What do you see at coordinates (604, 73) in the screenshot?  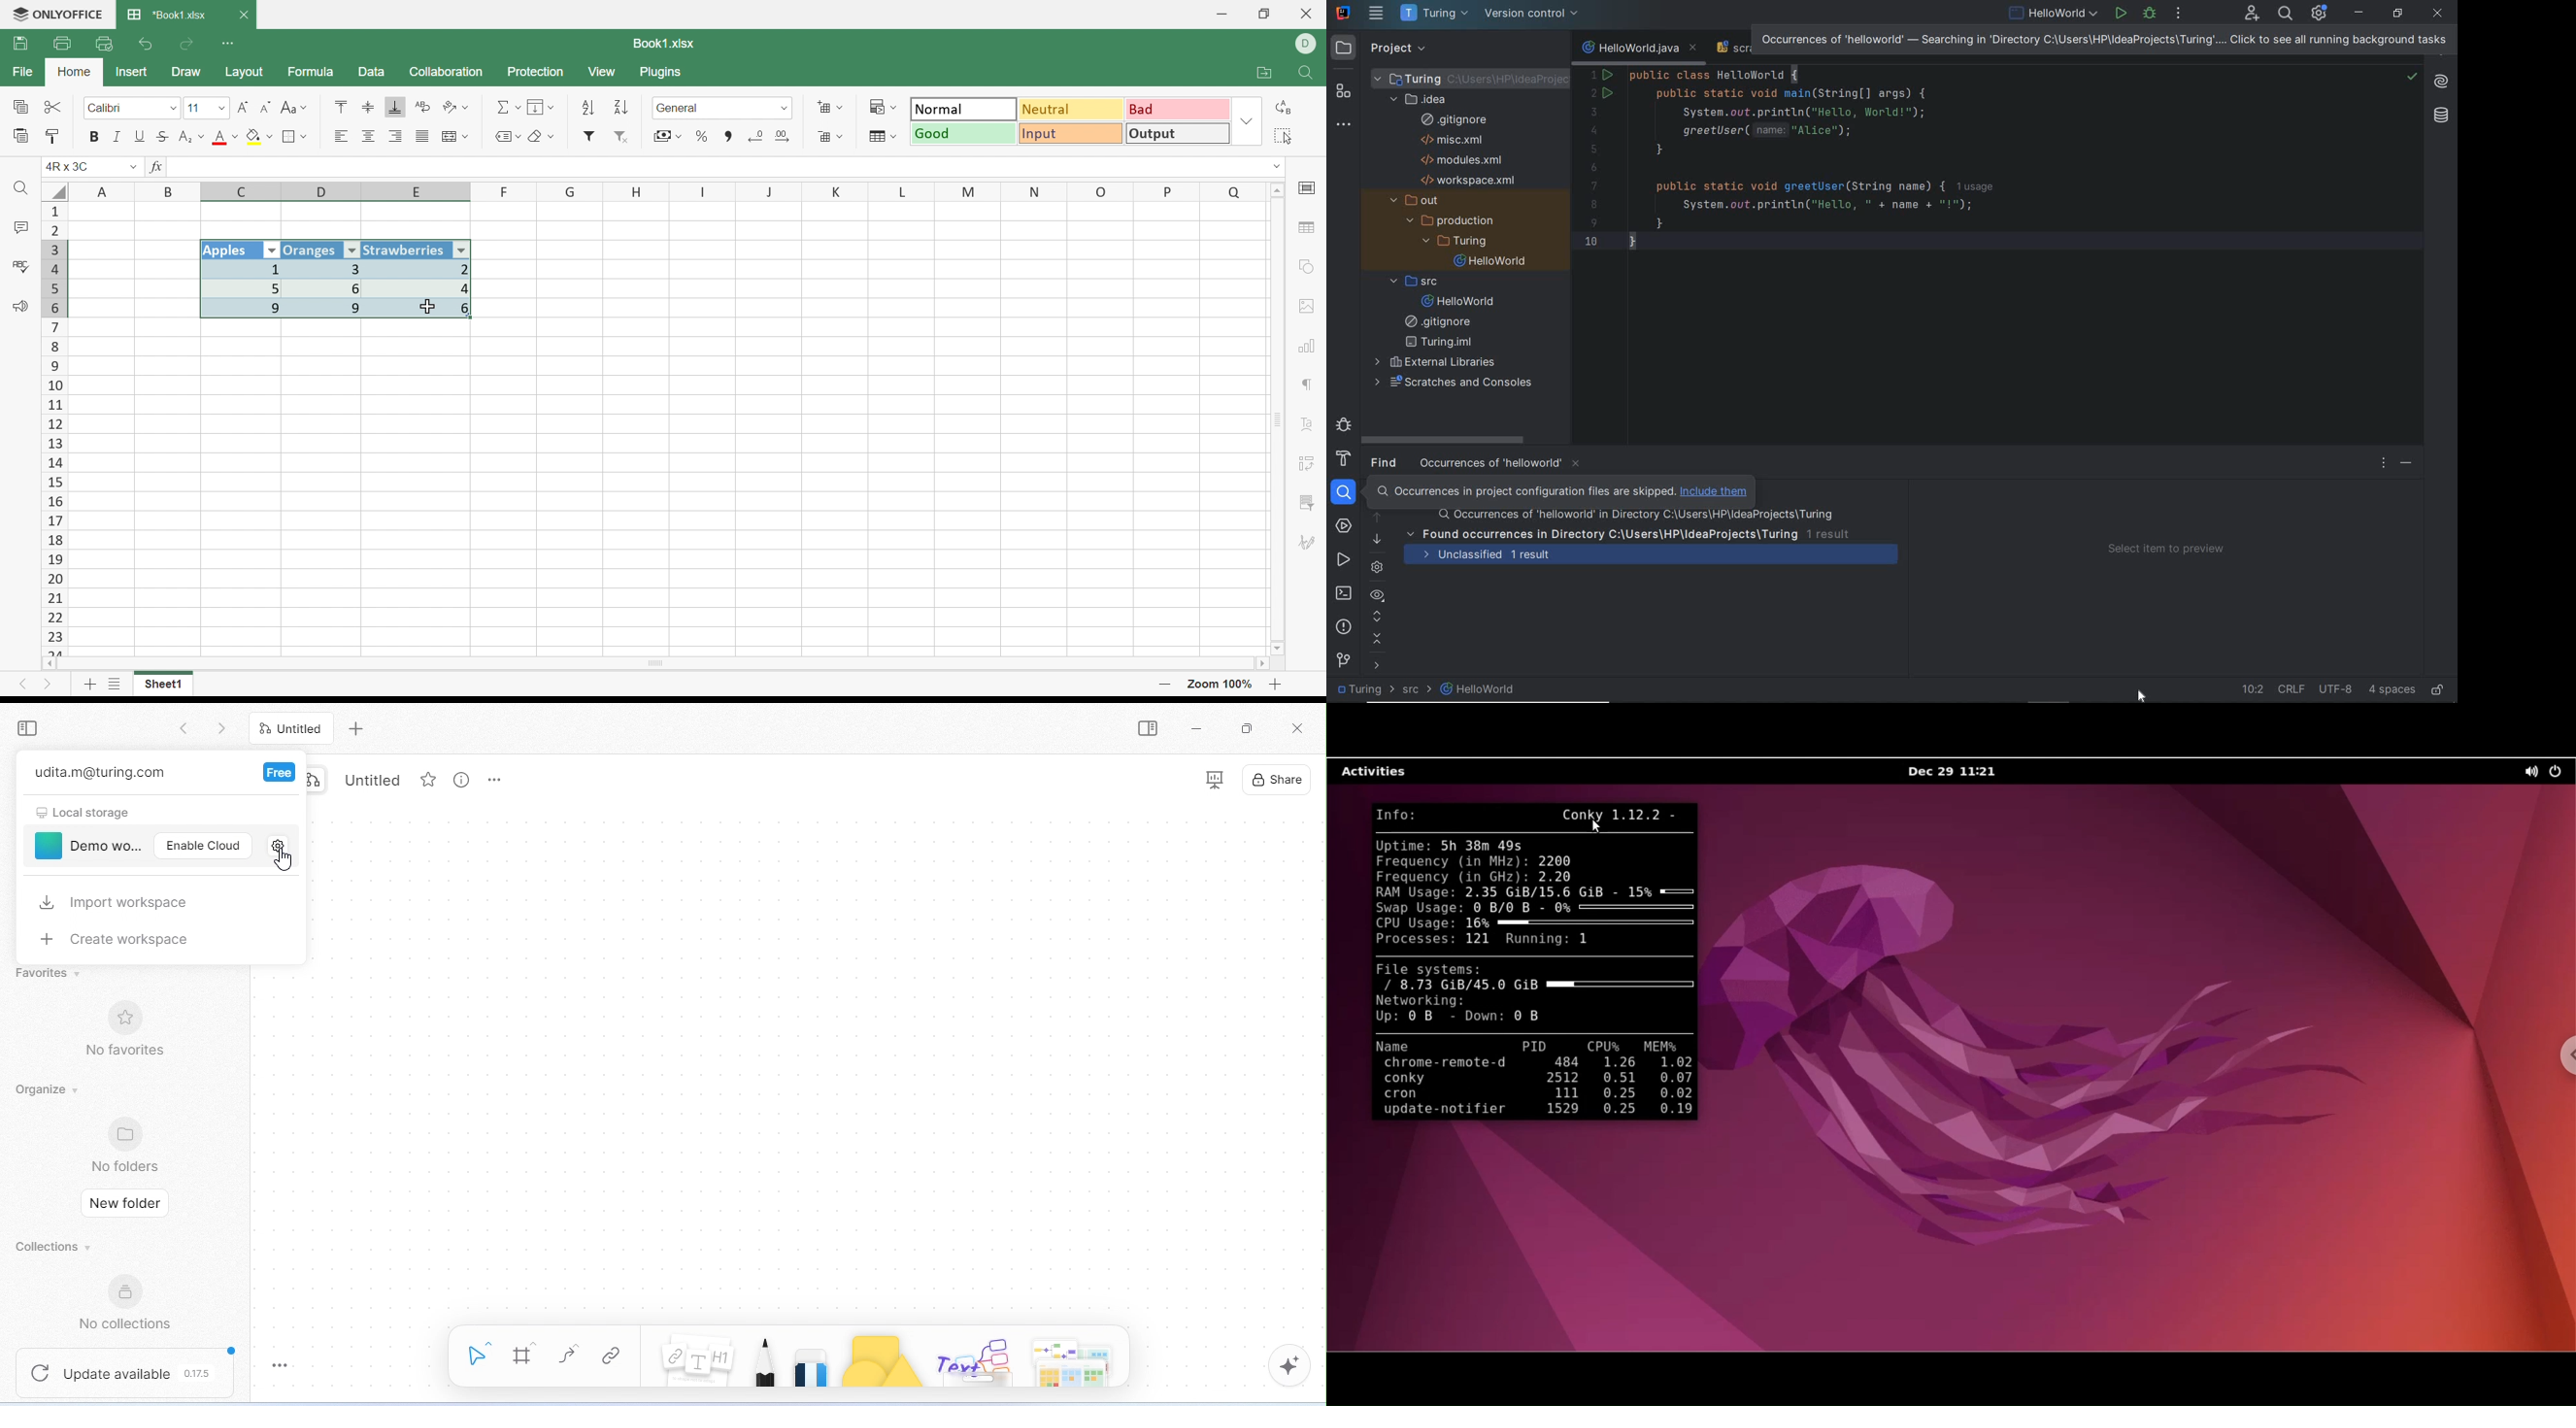 I see `View` at bounding box center [604, 73].